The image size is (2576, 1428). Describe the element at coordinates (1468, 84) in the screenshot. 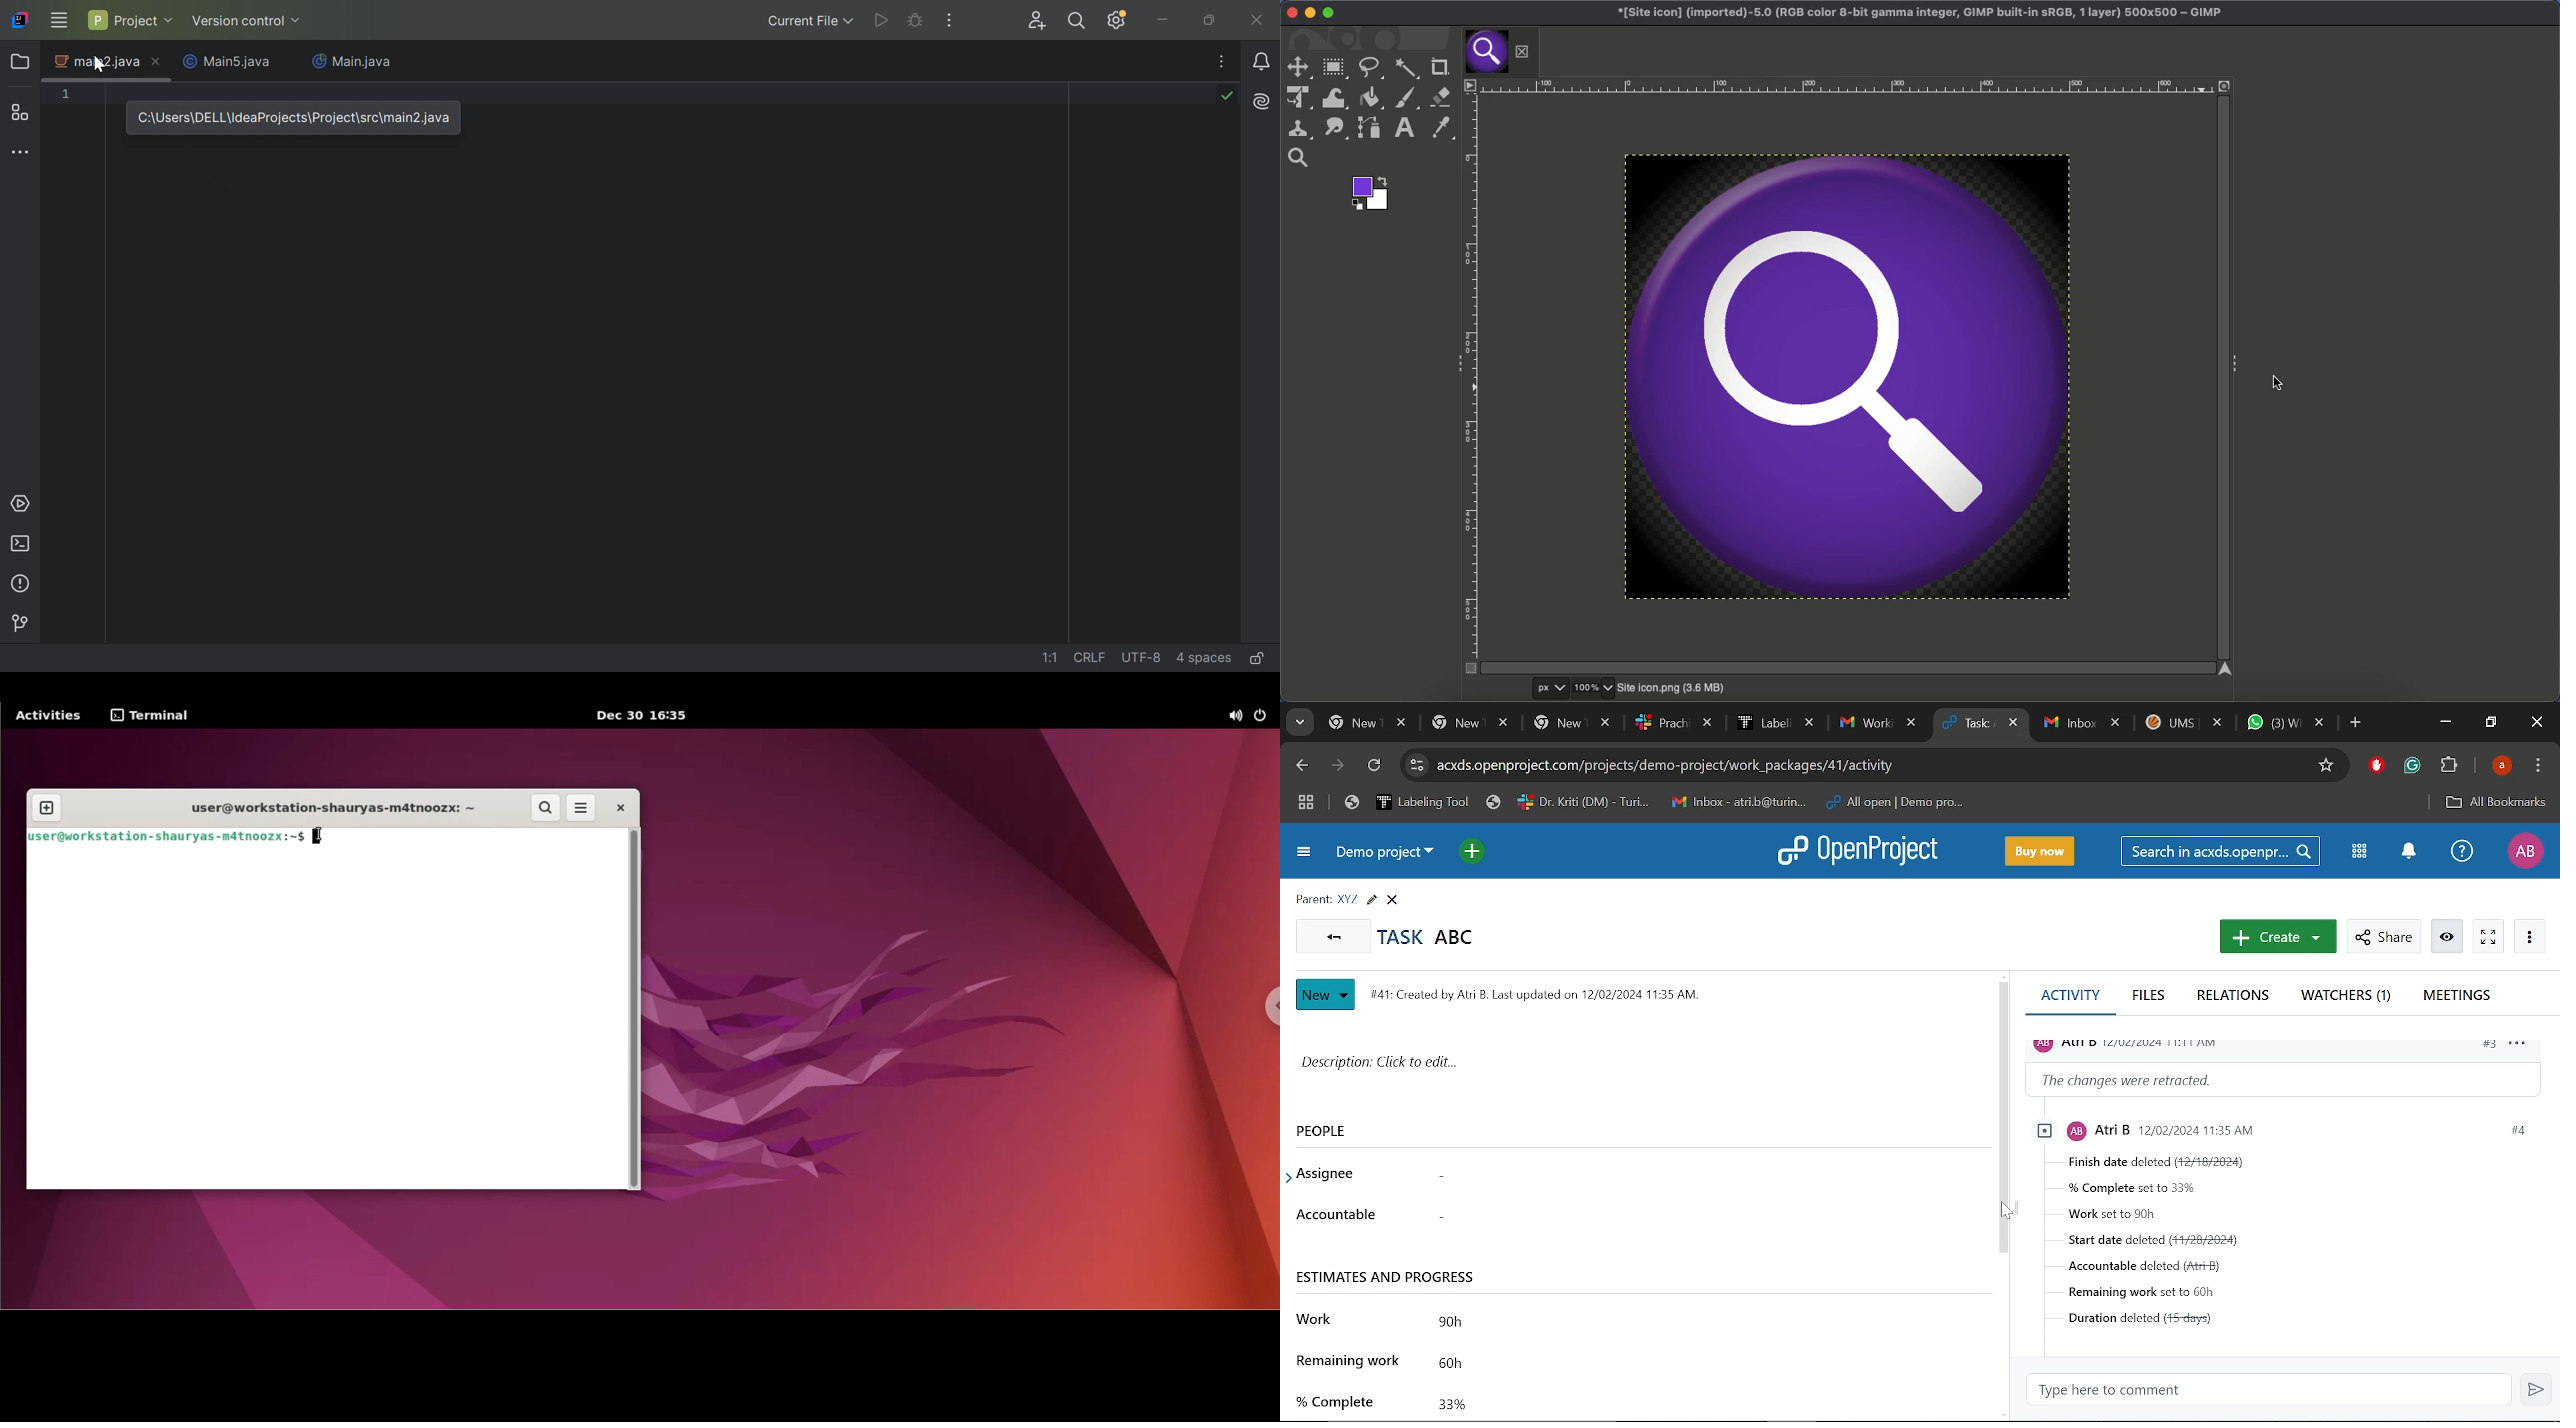

I see `Menu` at that location.